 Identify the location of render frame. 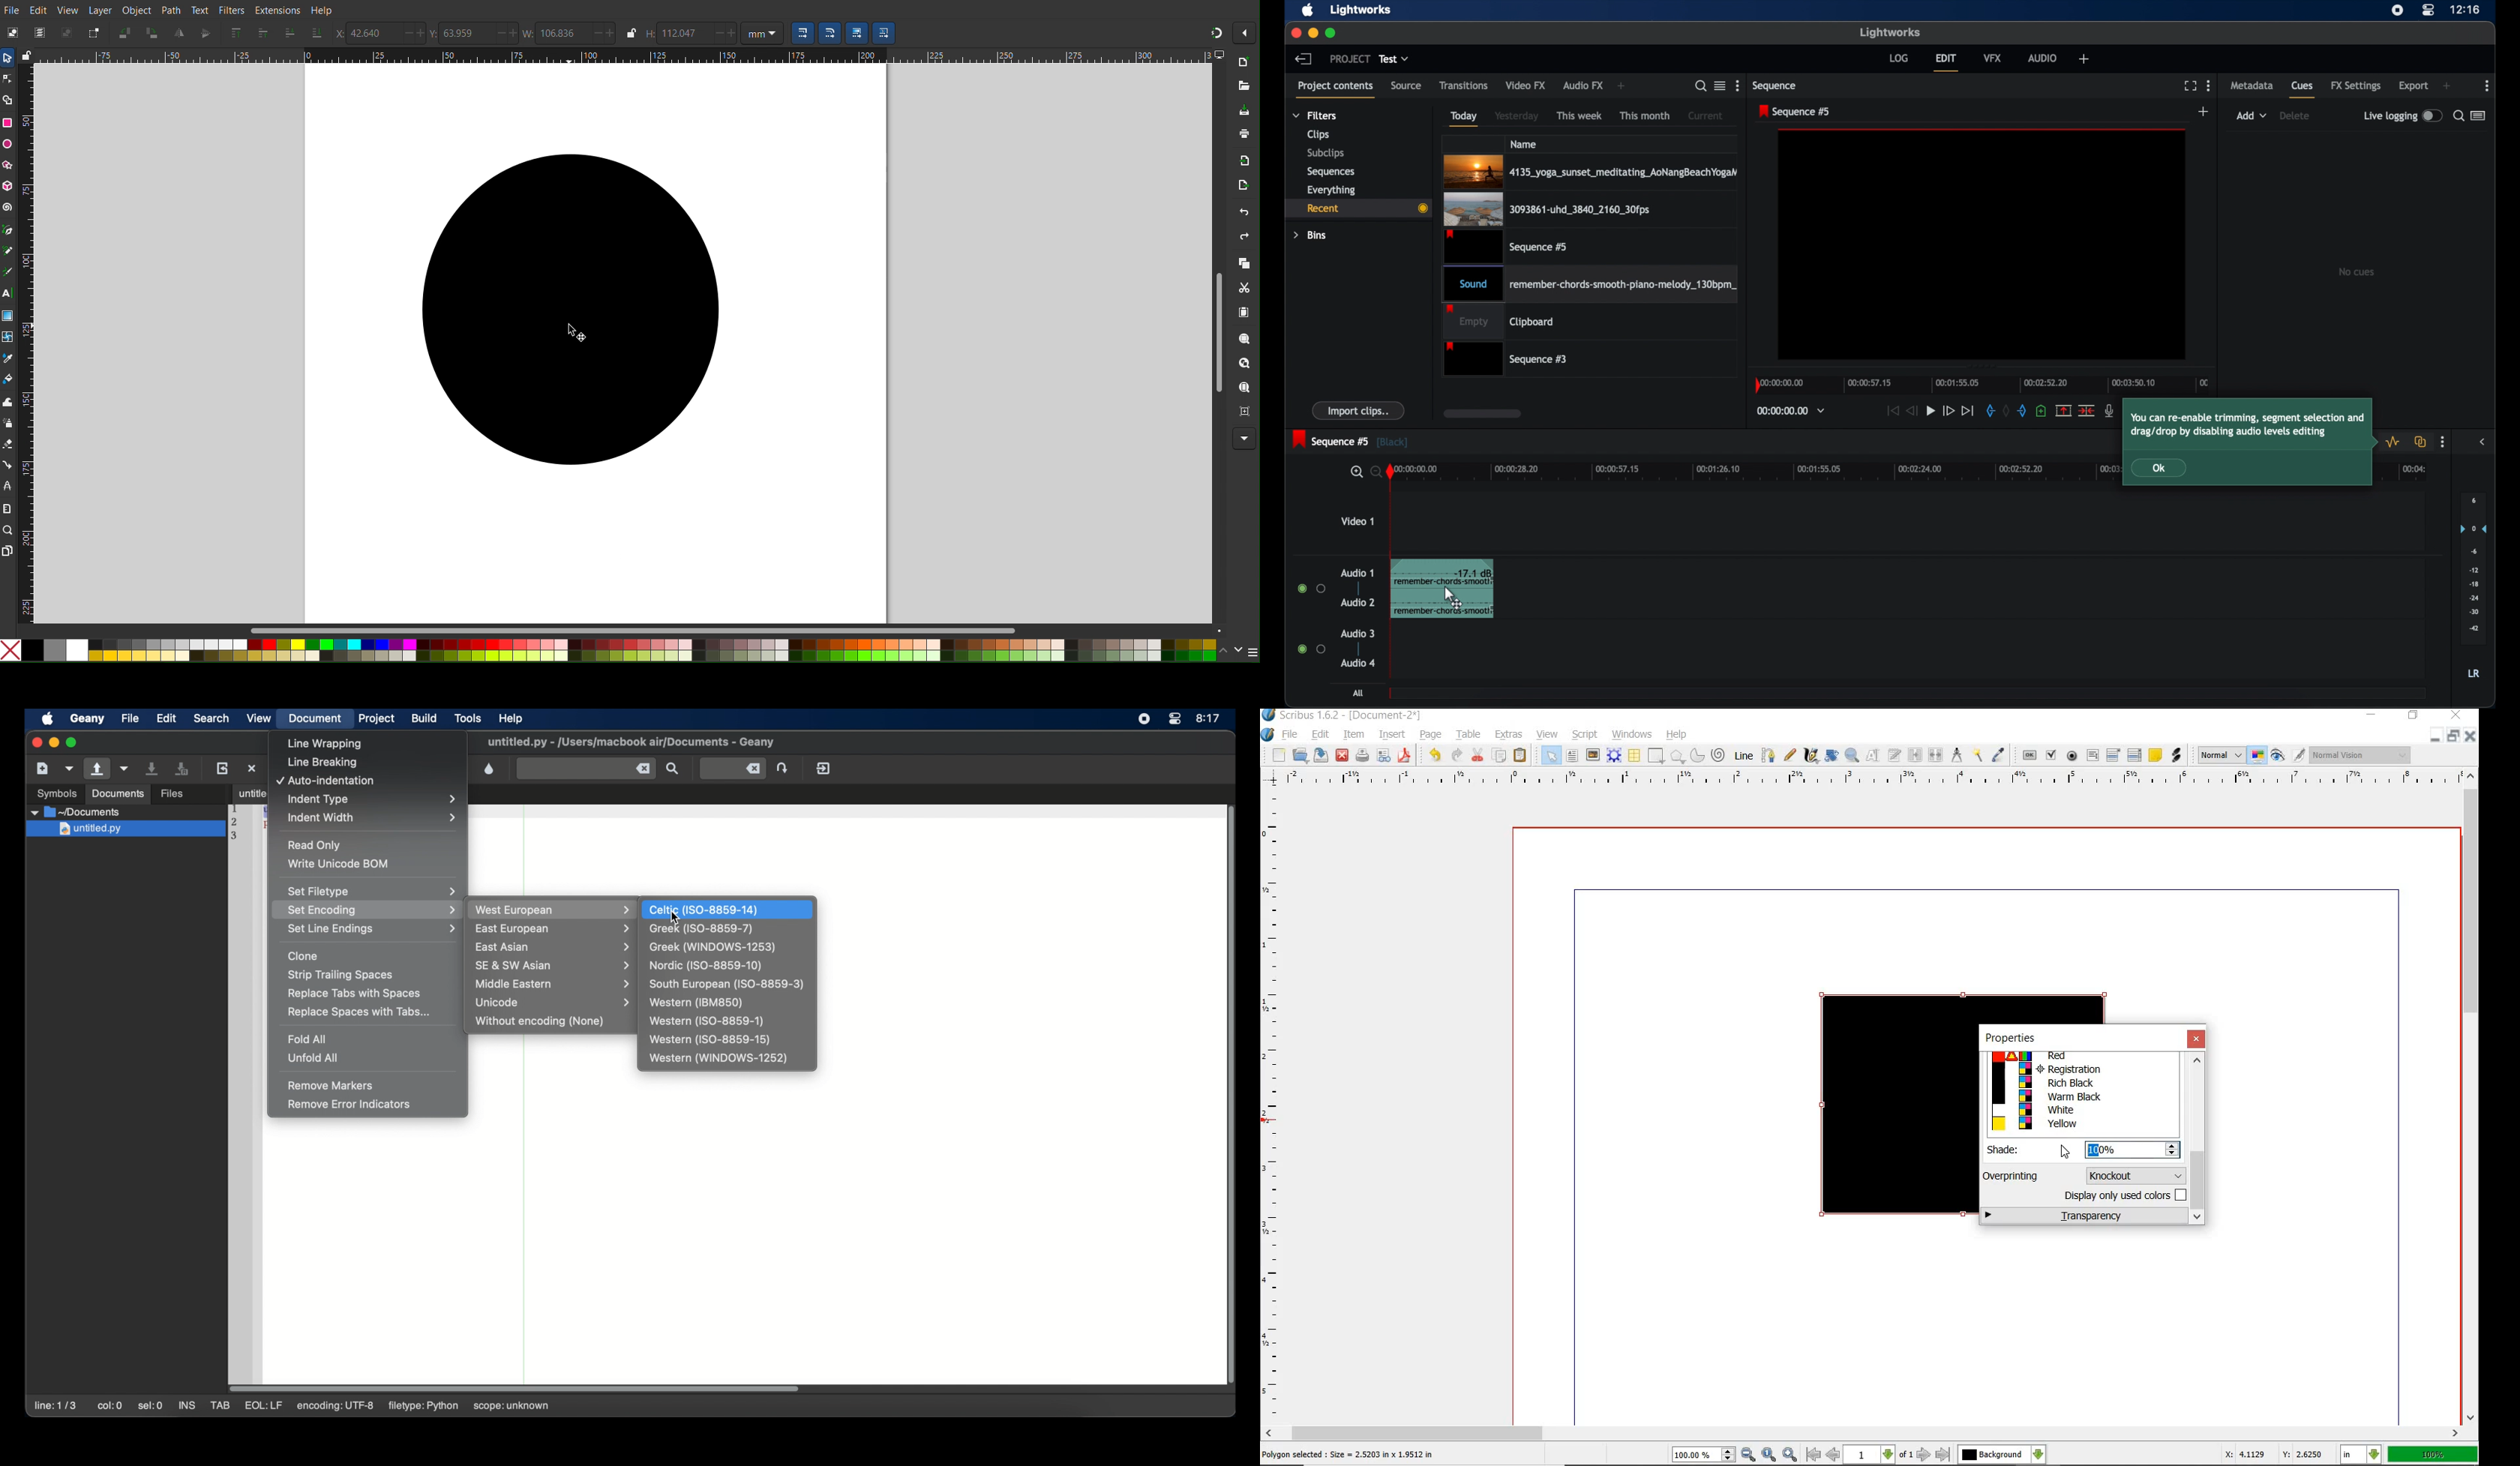
(1613, 755).